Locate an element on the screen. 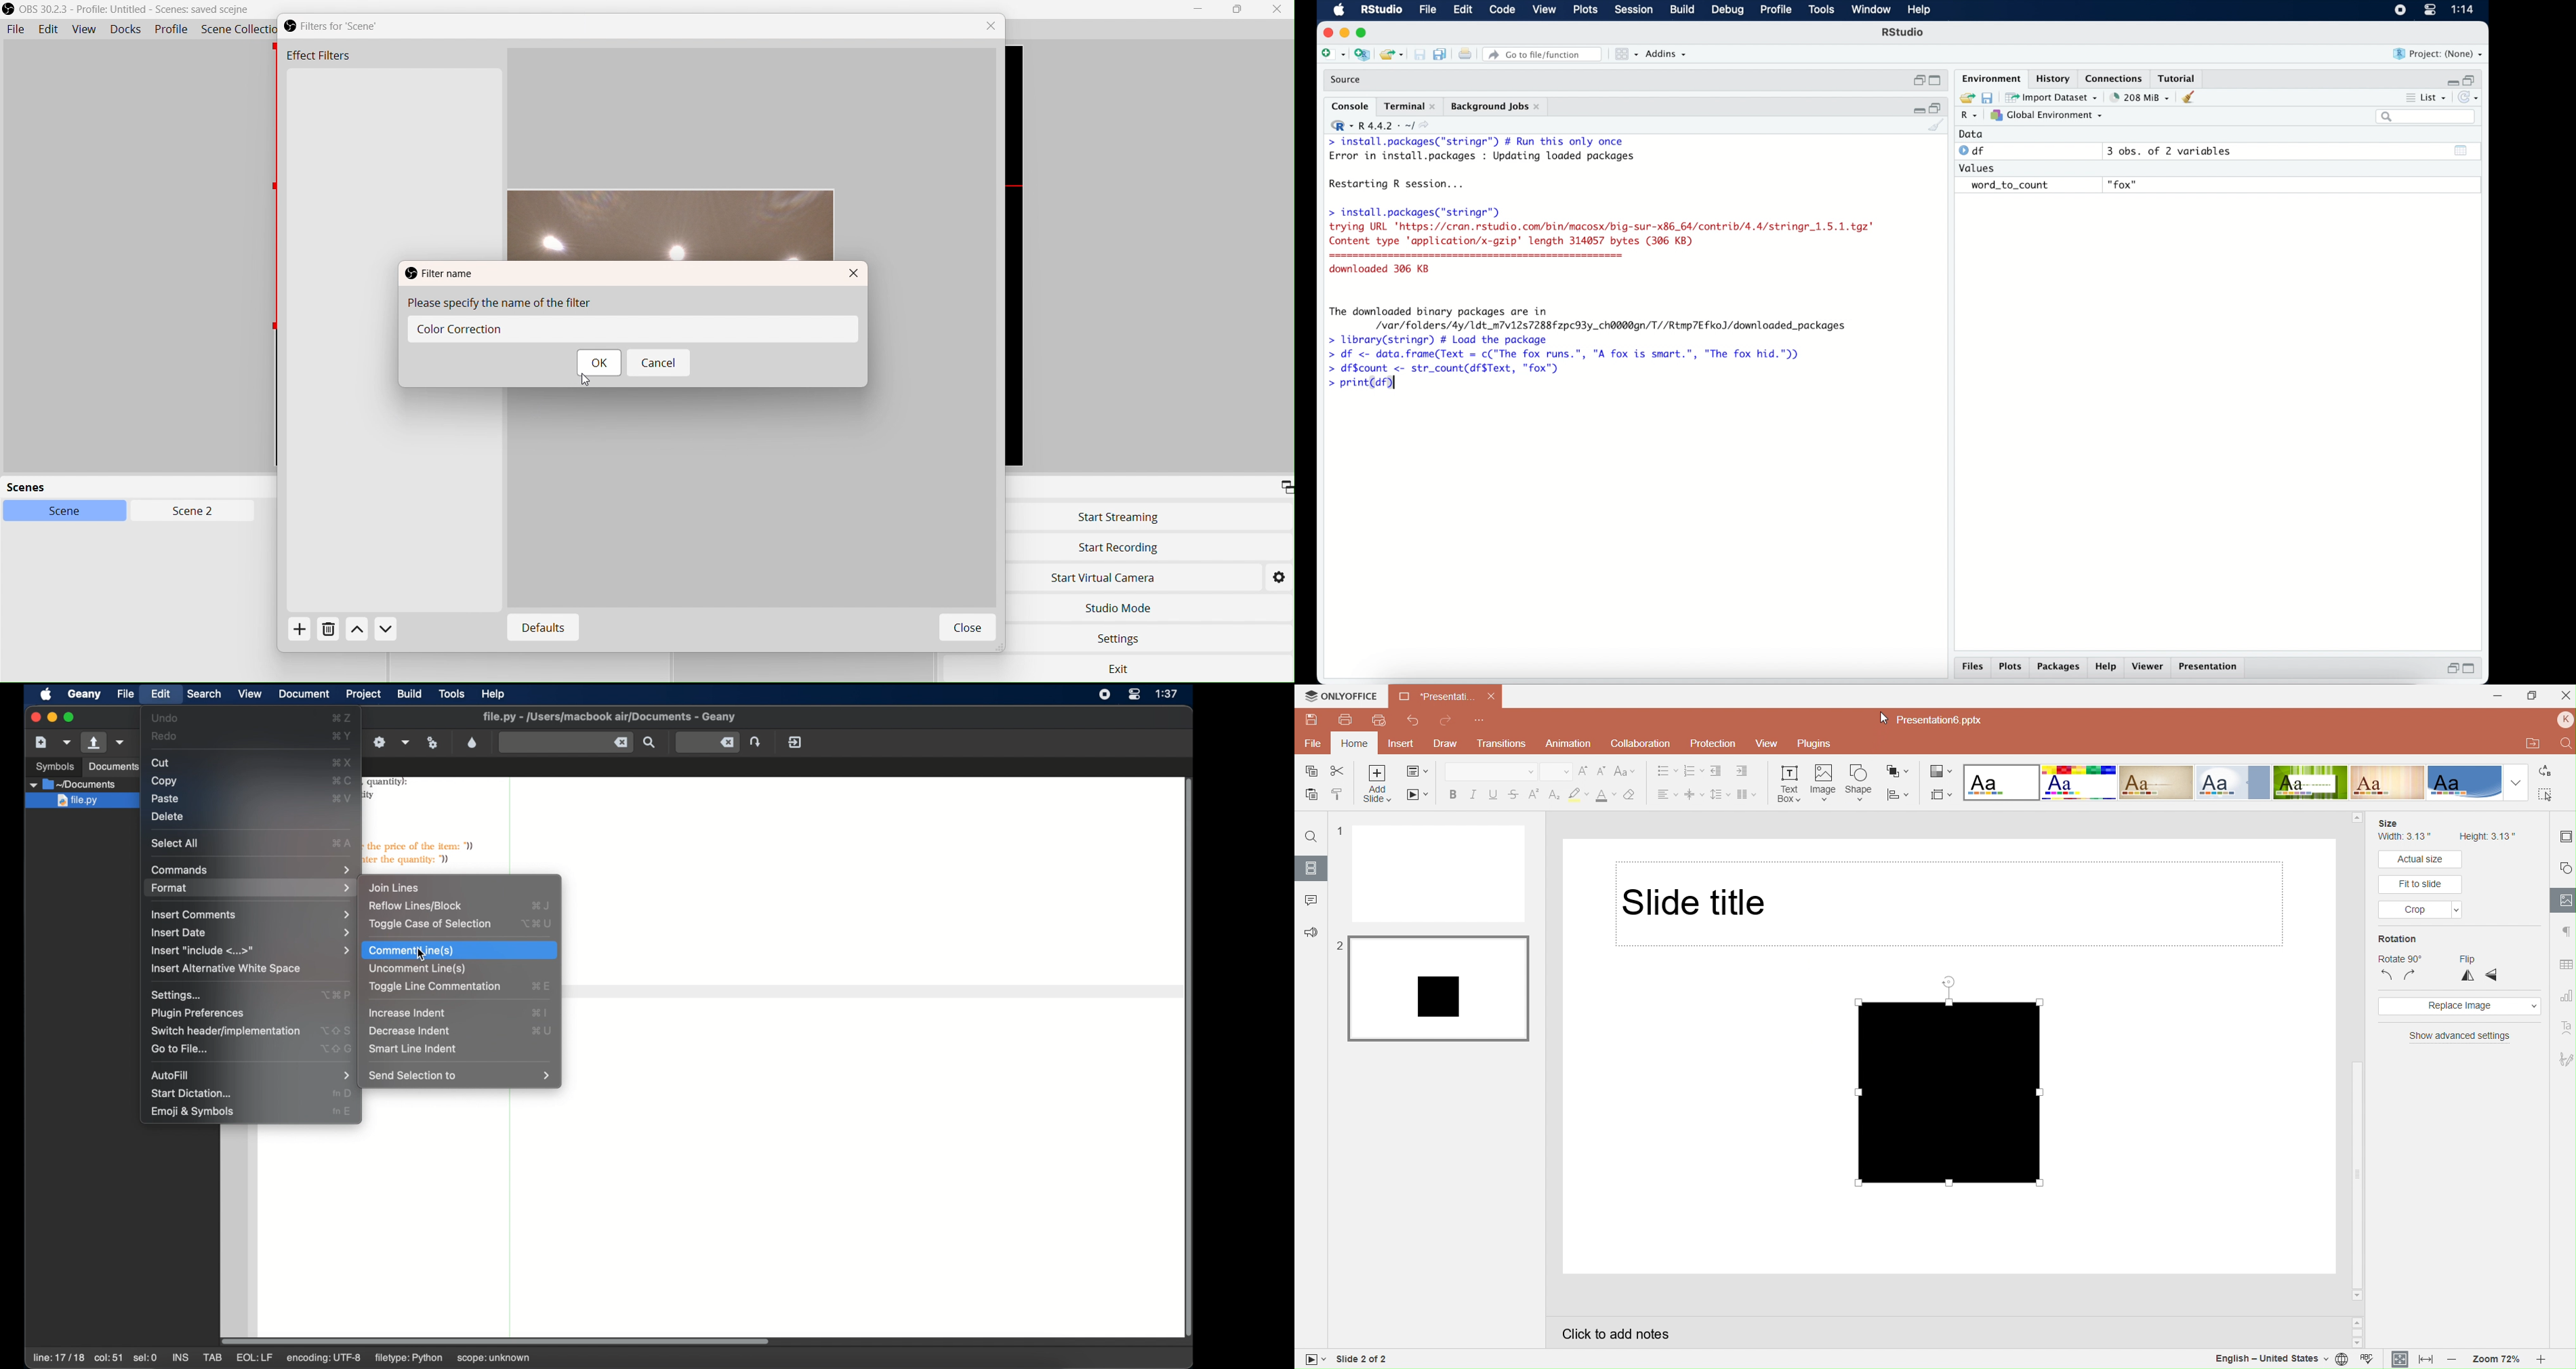 This screenshot has width=2576, height=1372. Start Recording is located at coordinates (1119, 548).